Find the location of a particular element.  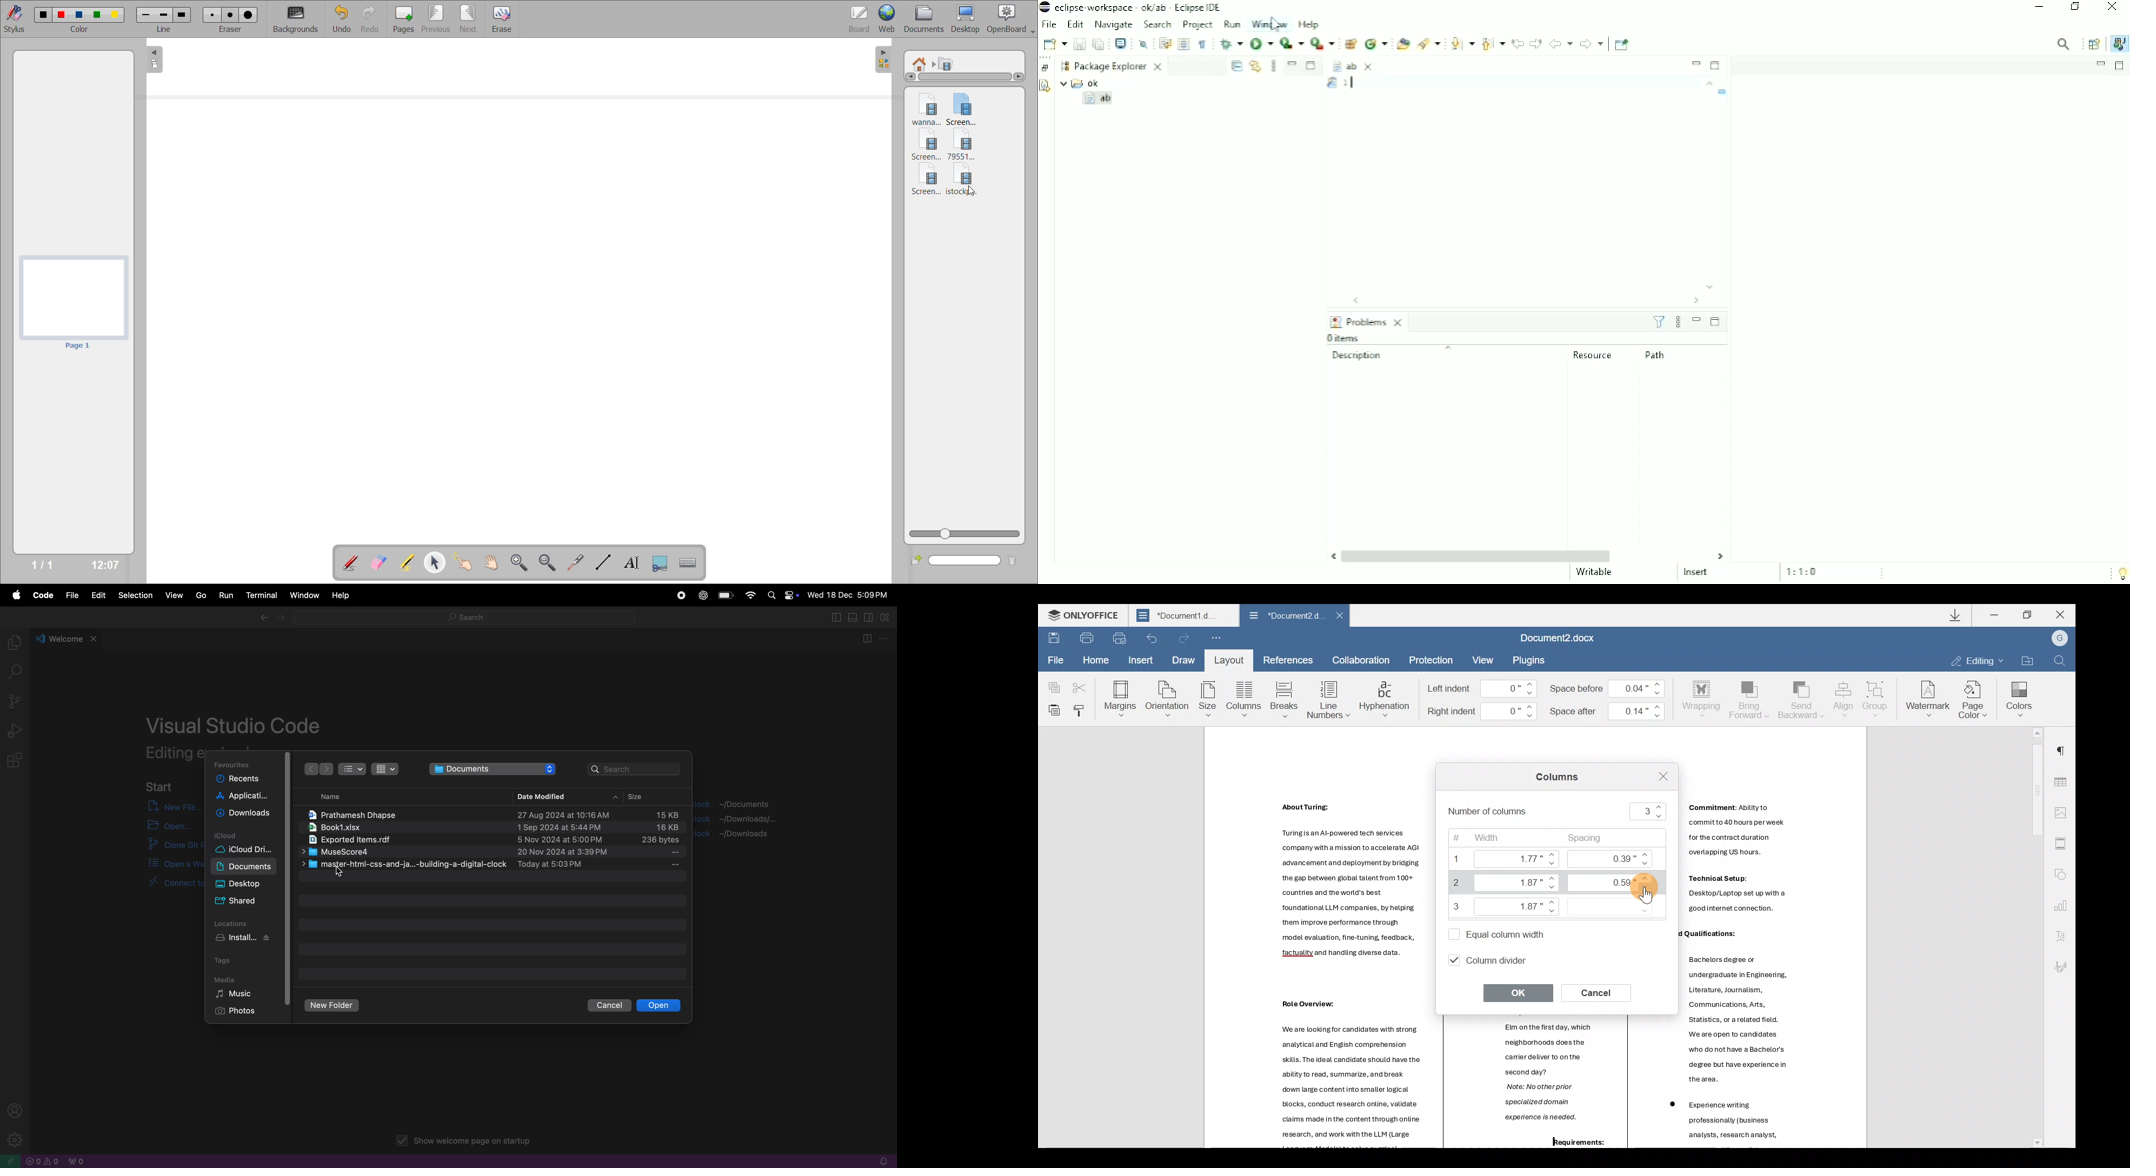

Hyphenation is located at coordinates (1385, 697).